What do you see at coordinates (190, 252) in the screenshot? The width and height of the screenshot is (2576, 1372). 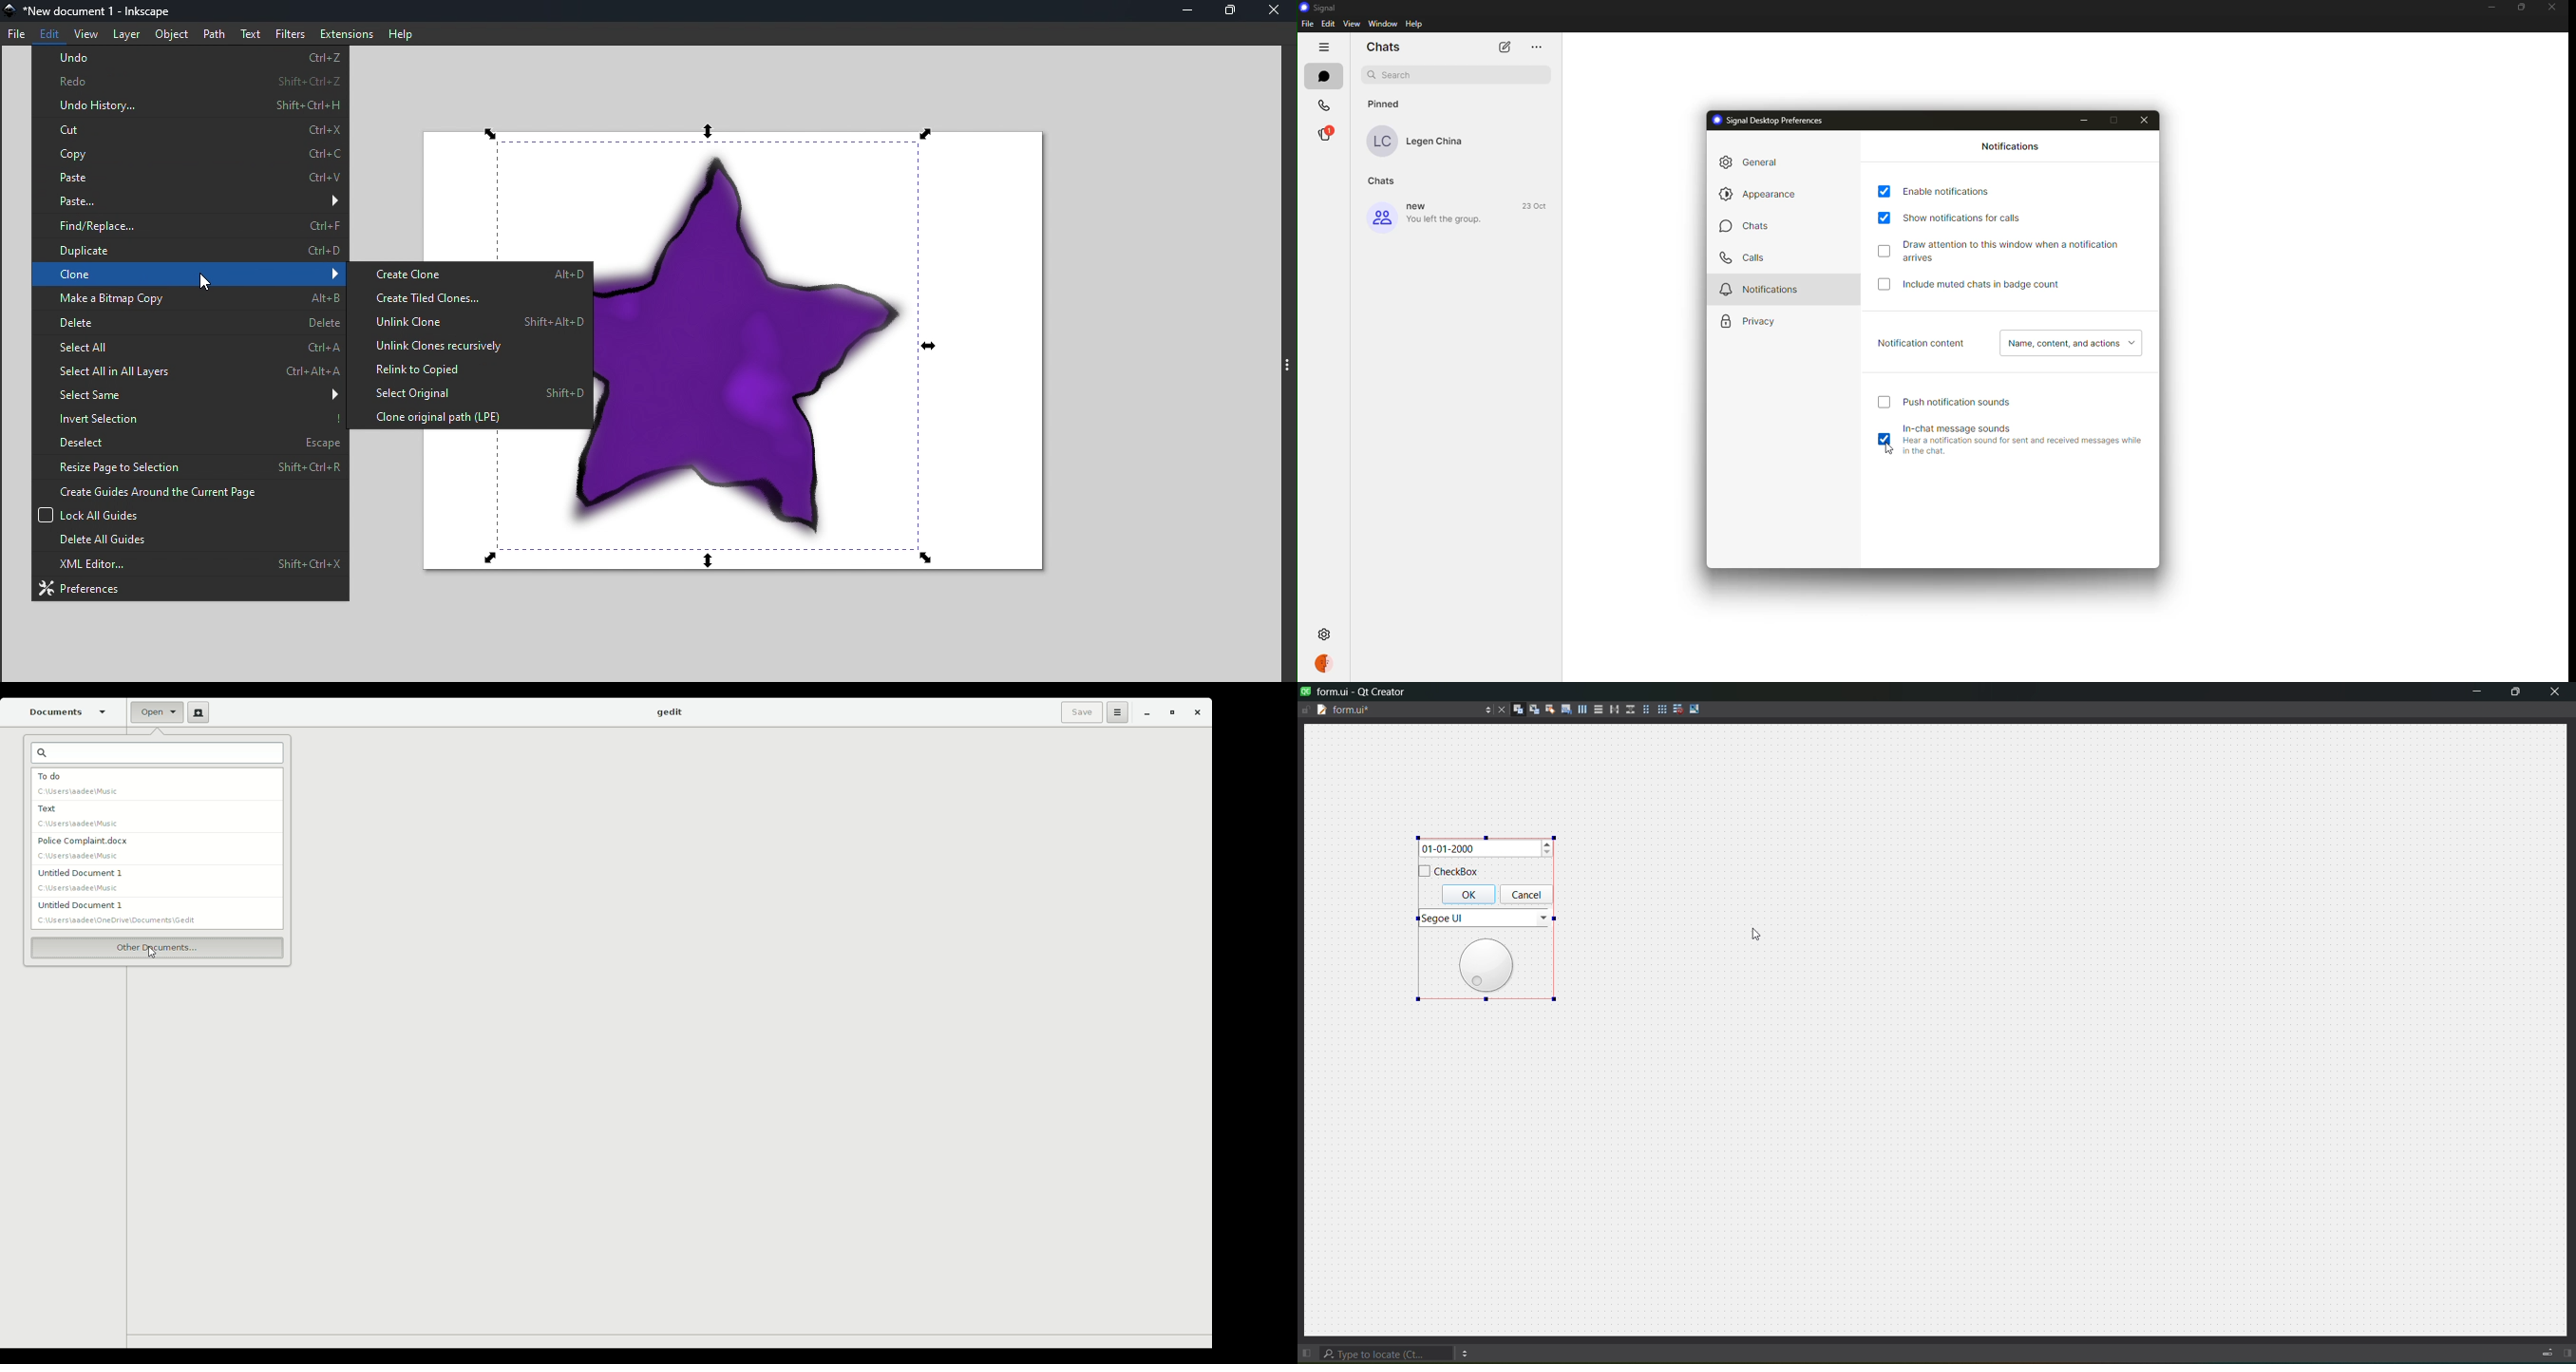 I see `duplicate` at bounding box center [190, 252].